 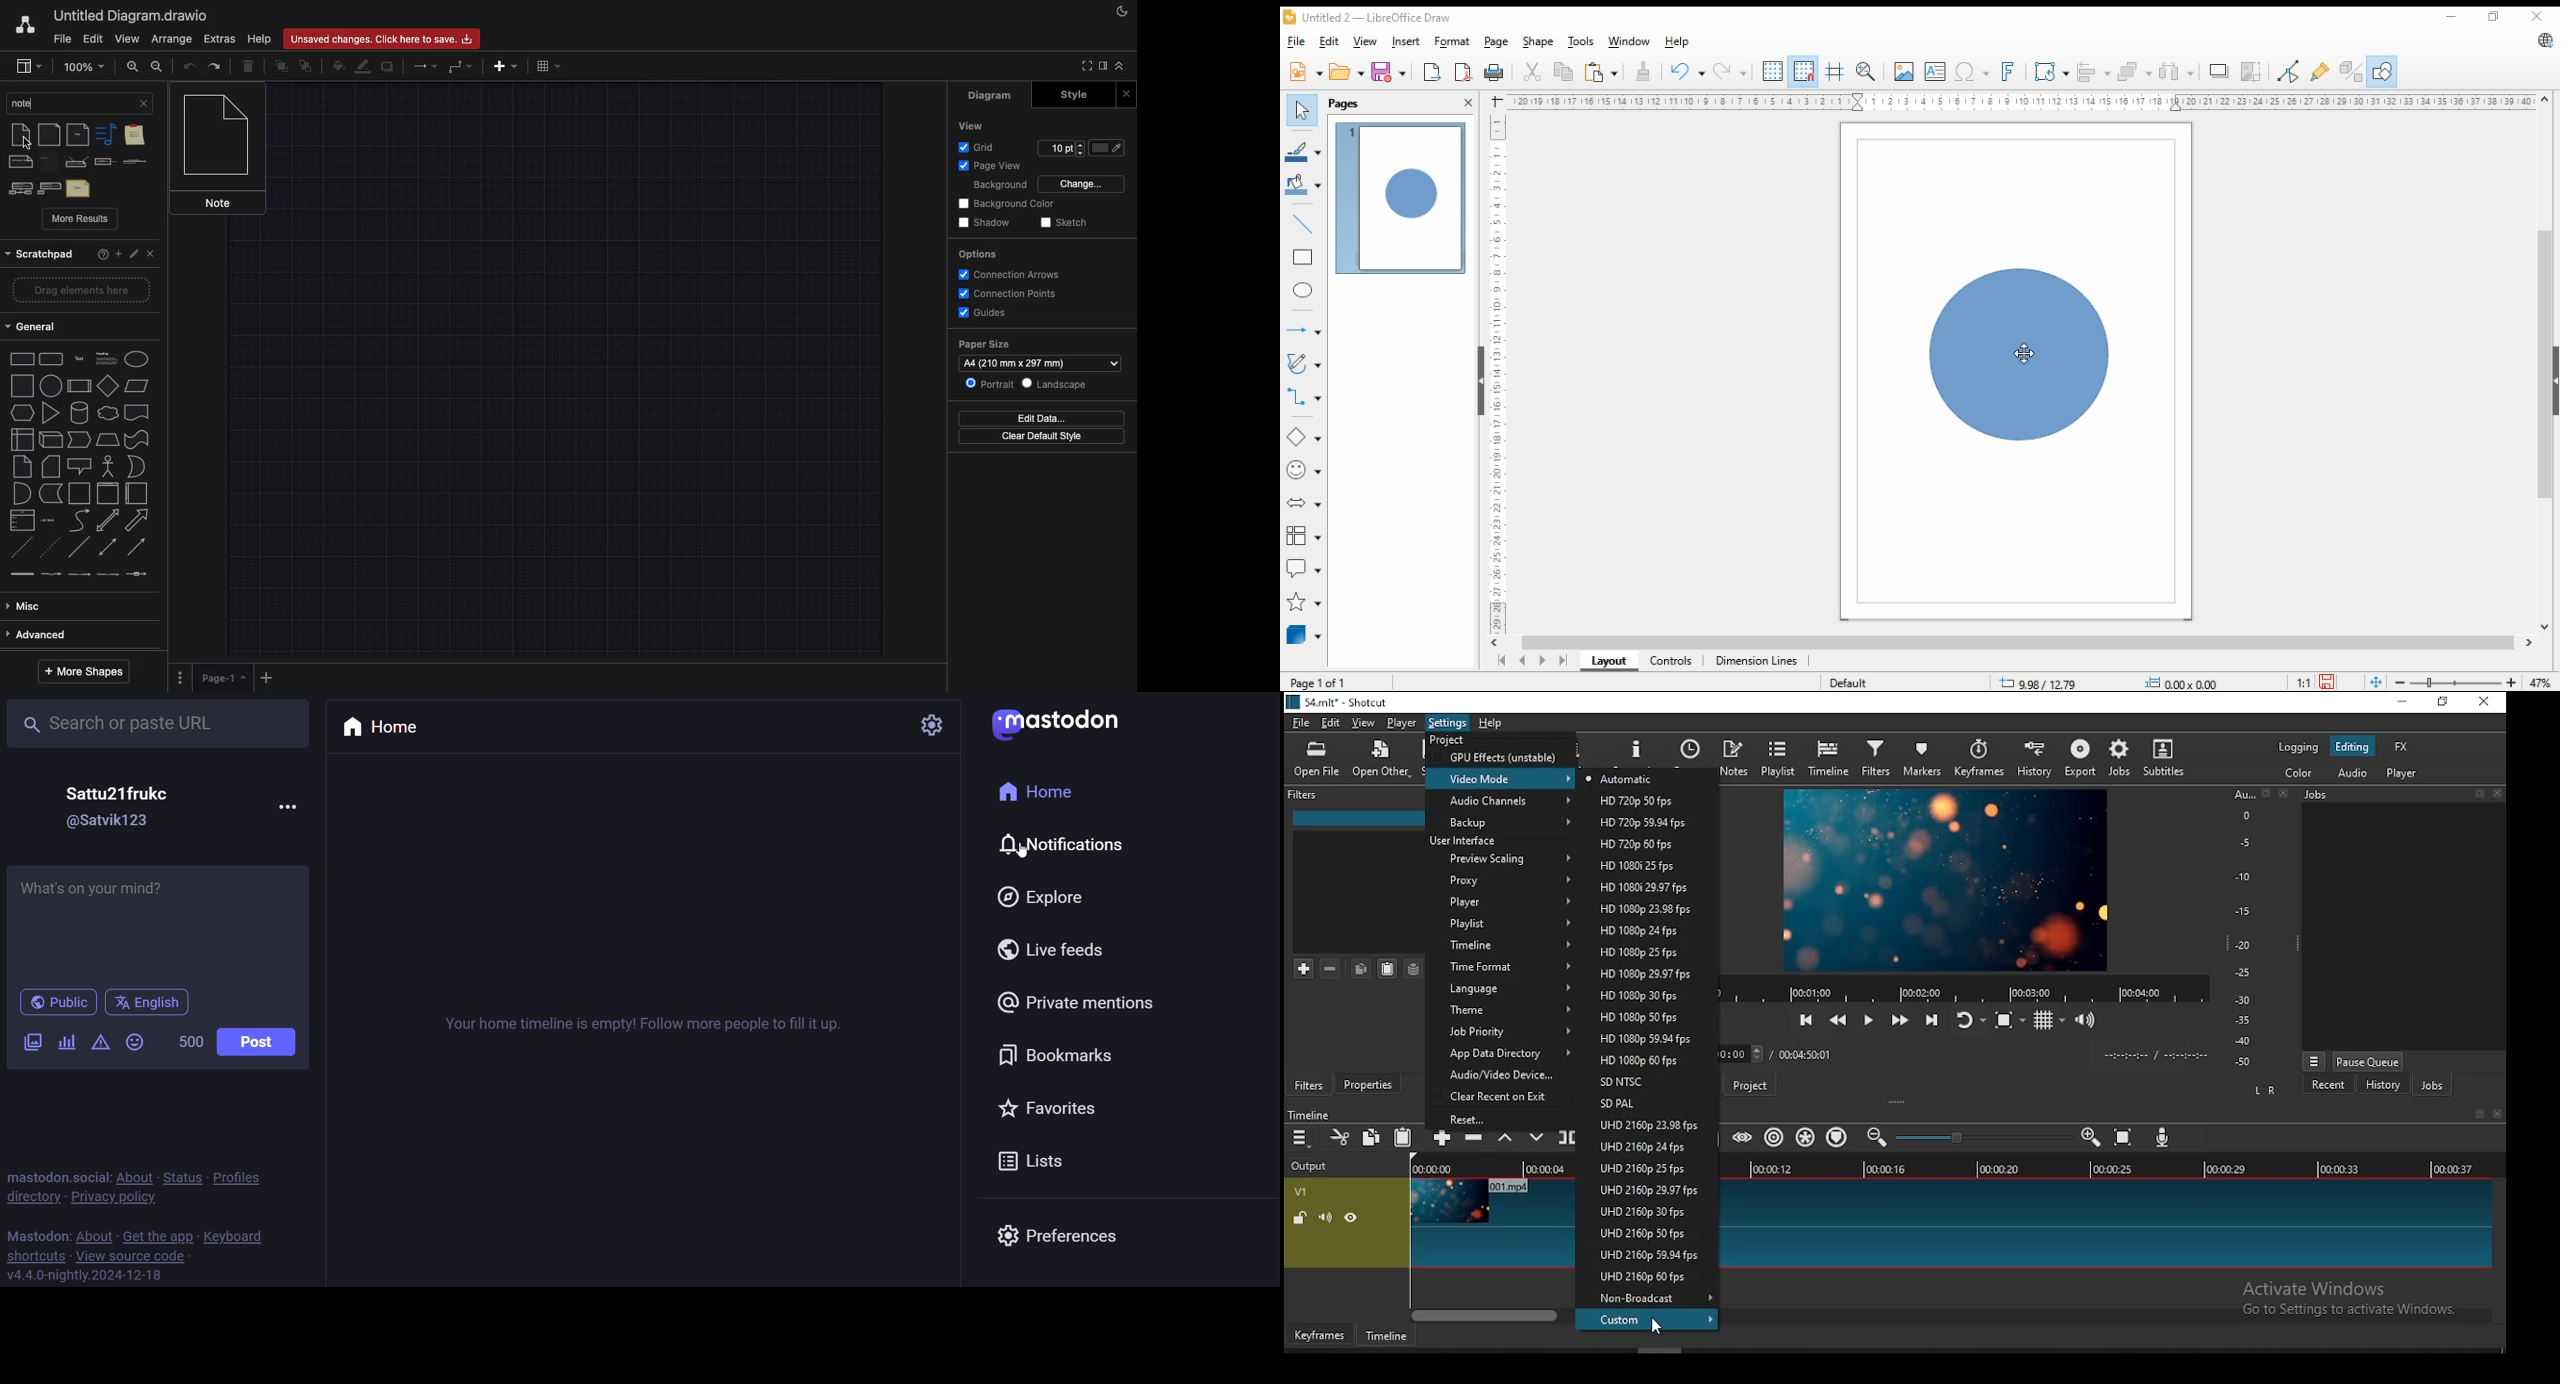 I want to click on zoom and pan, so click(x=1866, y=72).